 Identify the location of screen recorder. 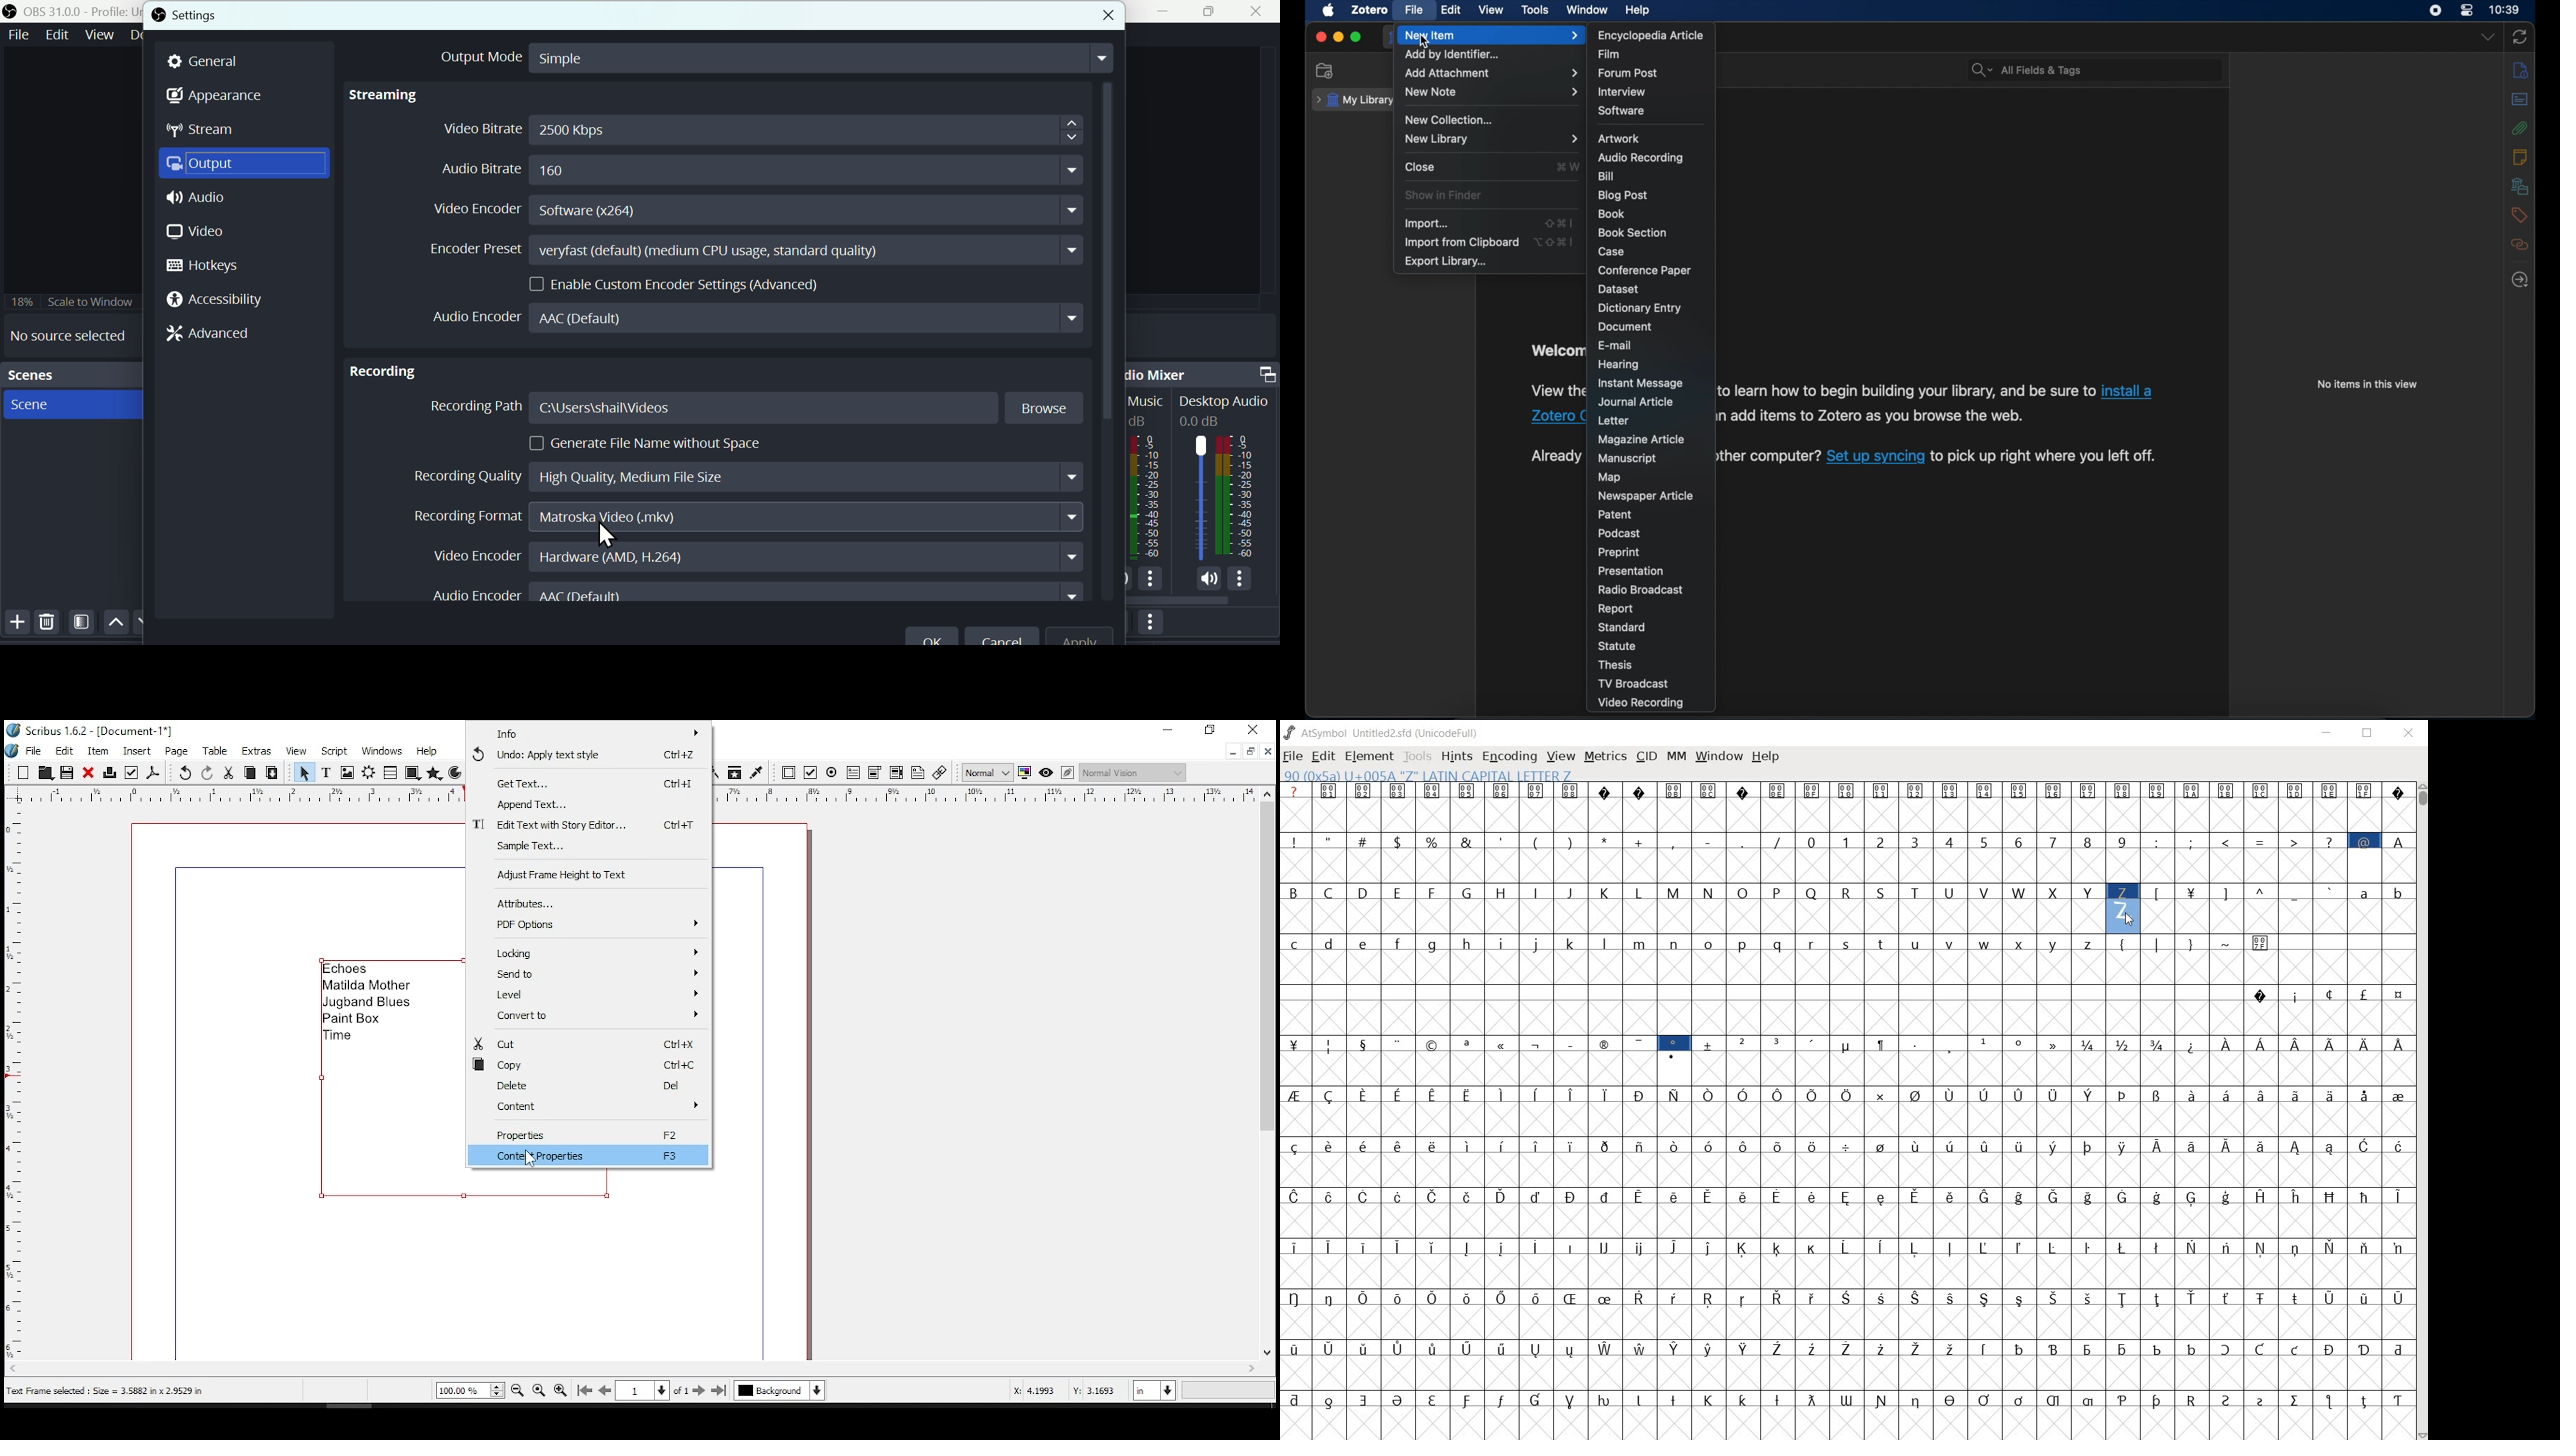
(2435, 11).